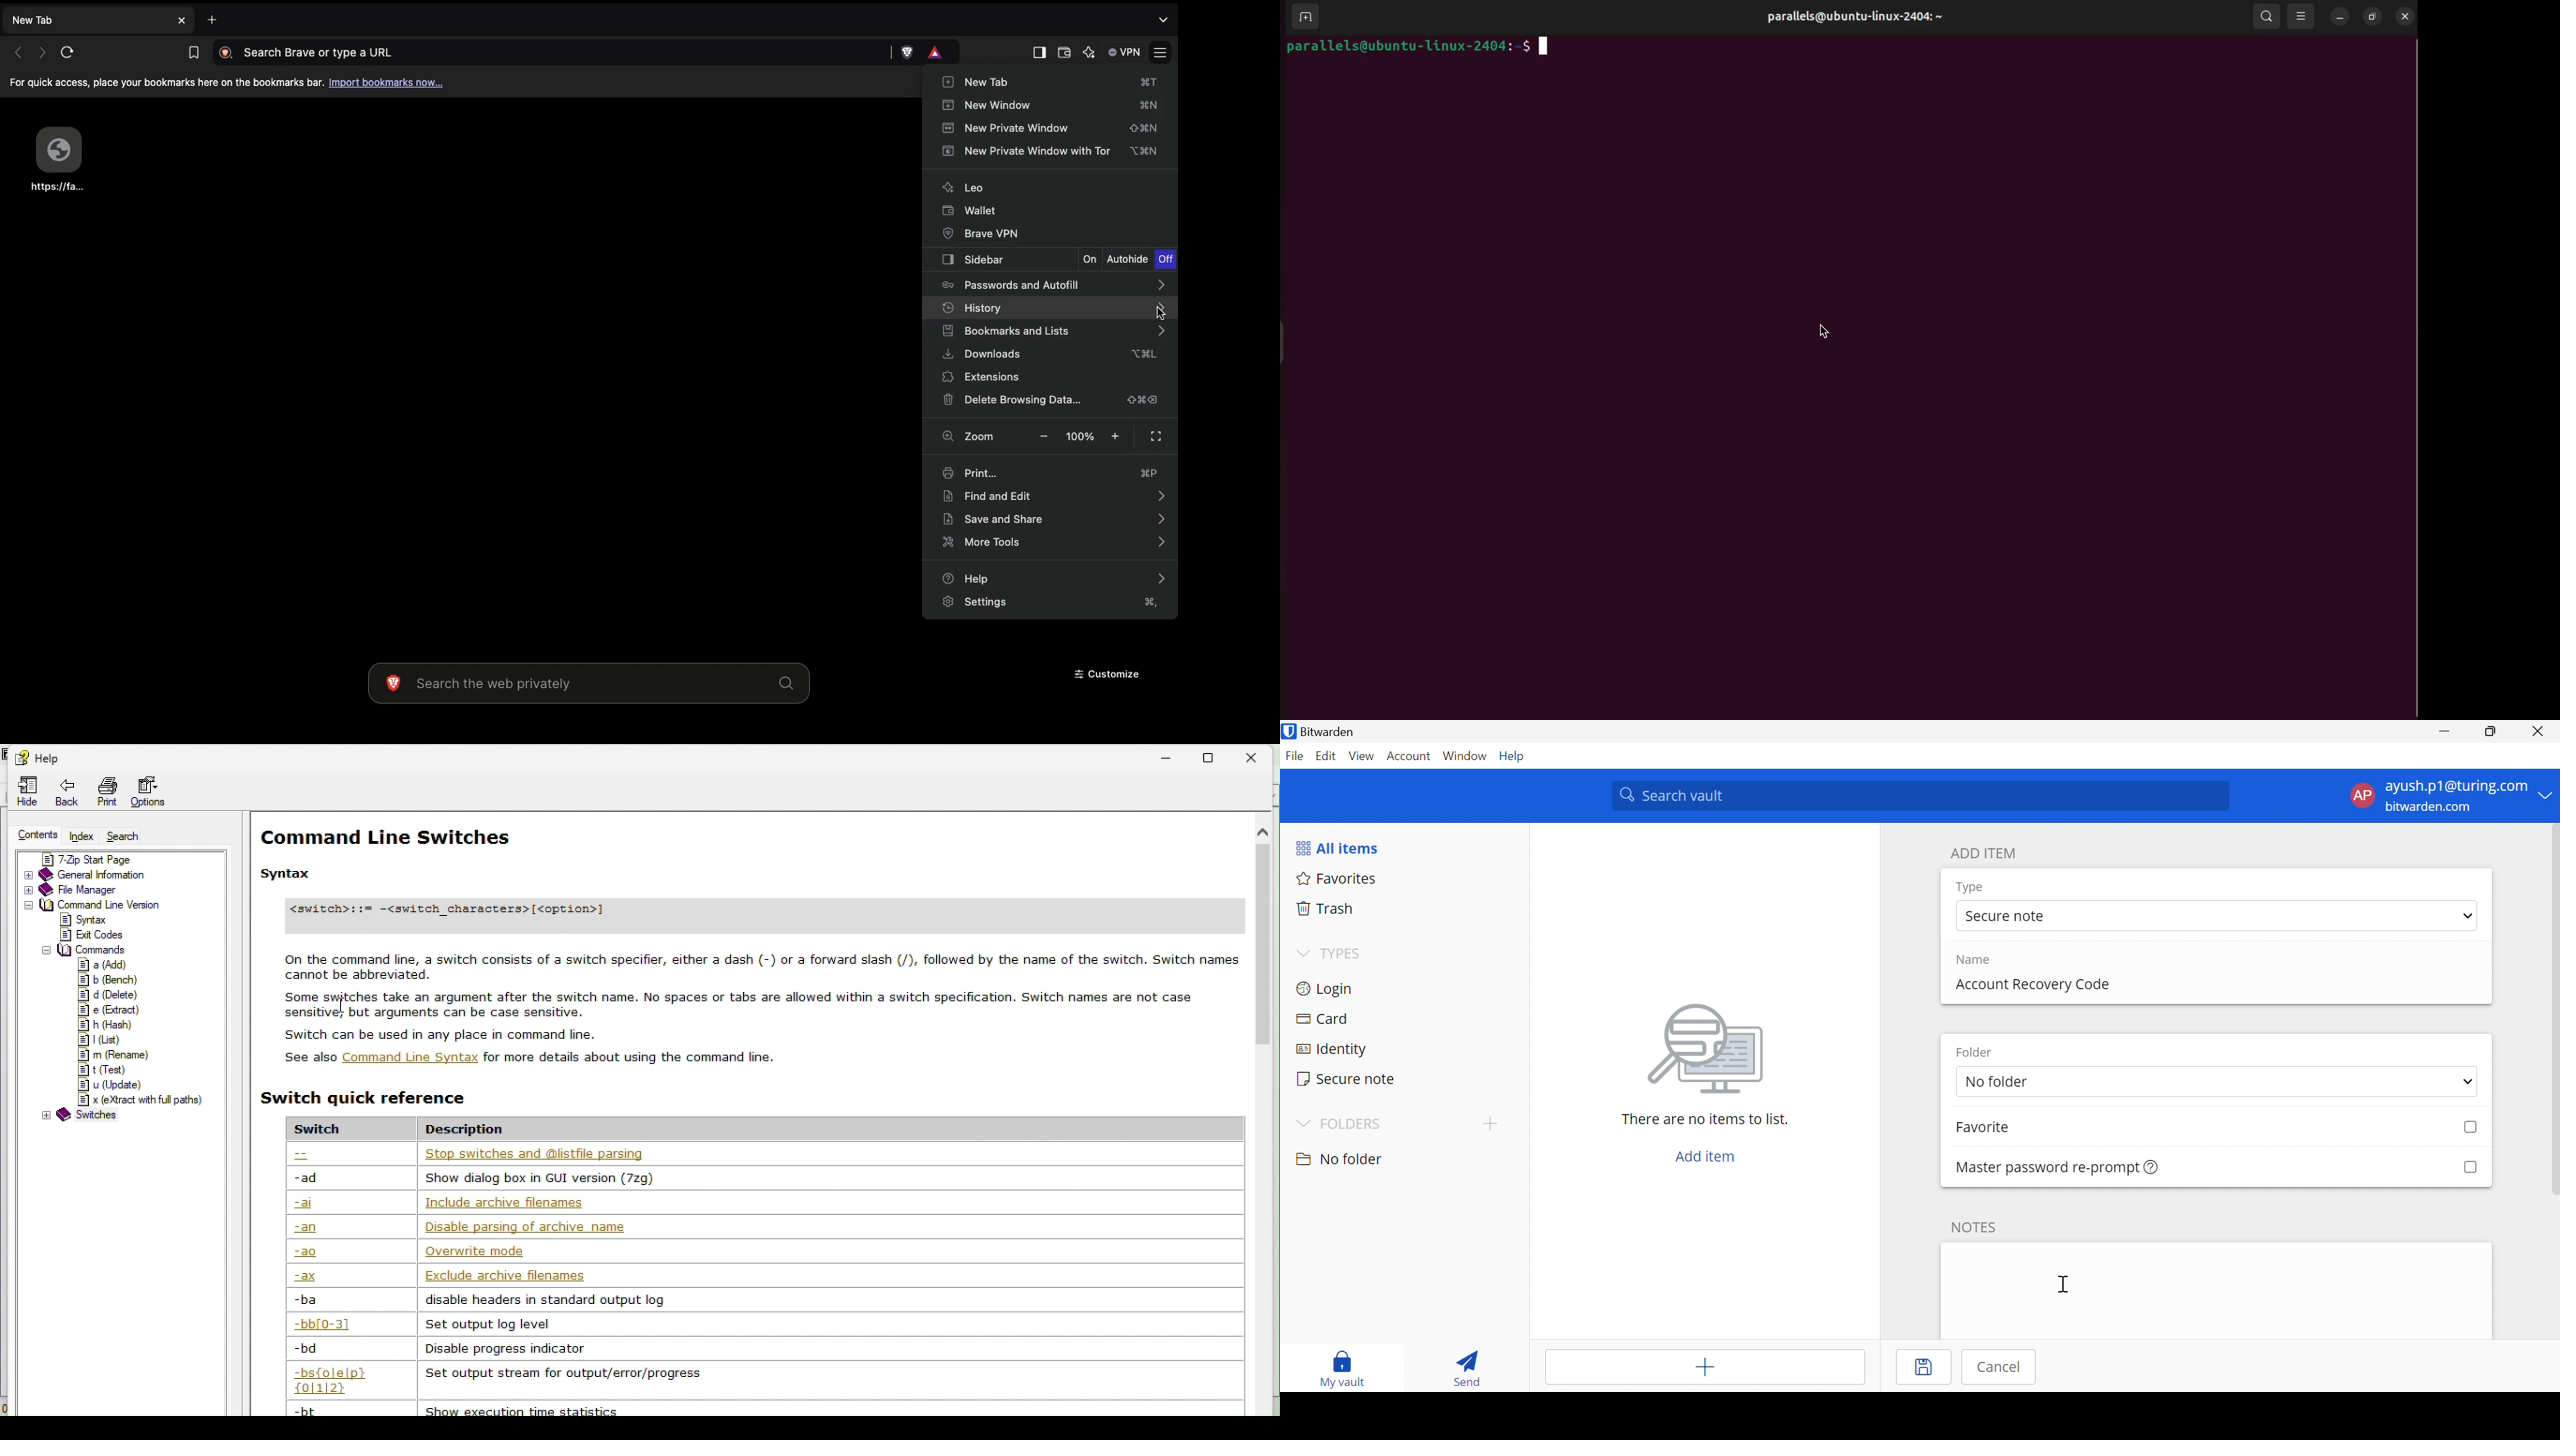 The image size is (2576, 1456). I want to click on Drop Down, so click(2468, 917).